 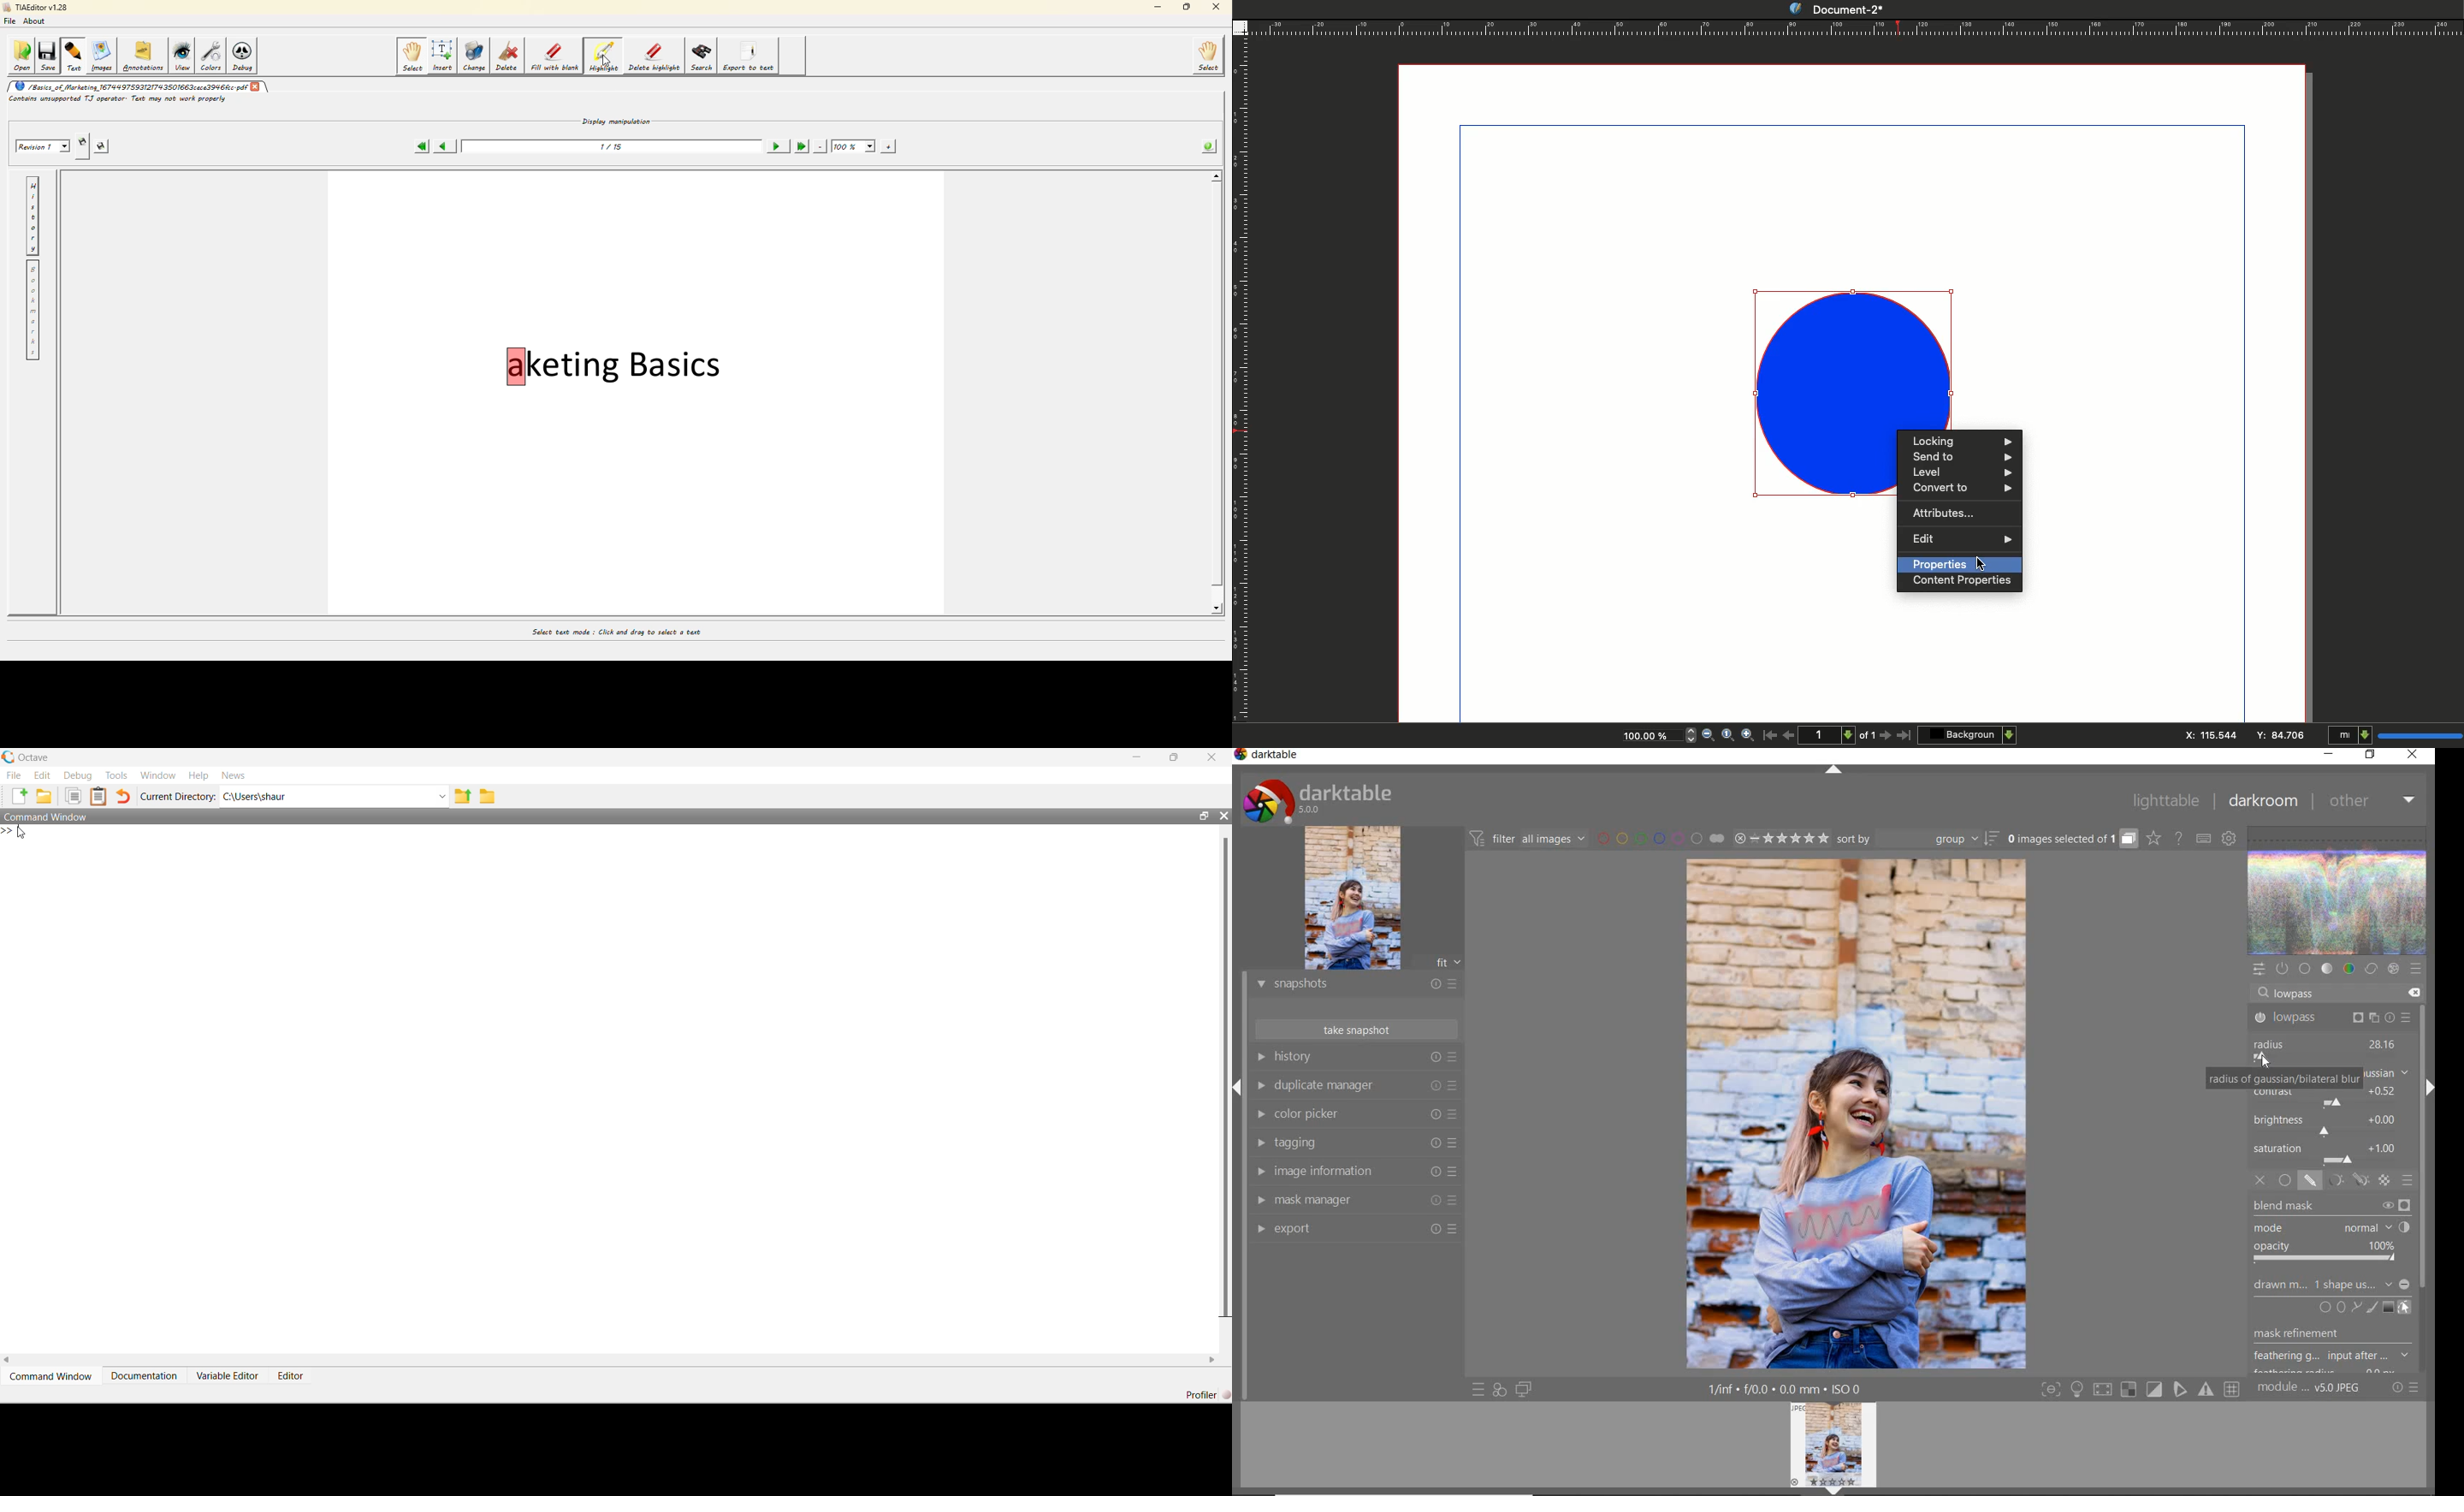 What do you see at coordinates (2336, 1232) in the screenshot?
I see `blend mask` at bounding box center [2336, 1232].